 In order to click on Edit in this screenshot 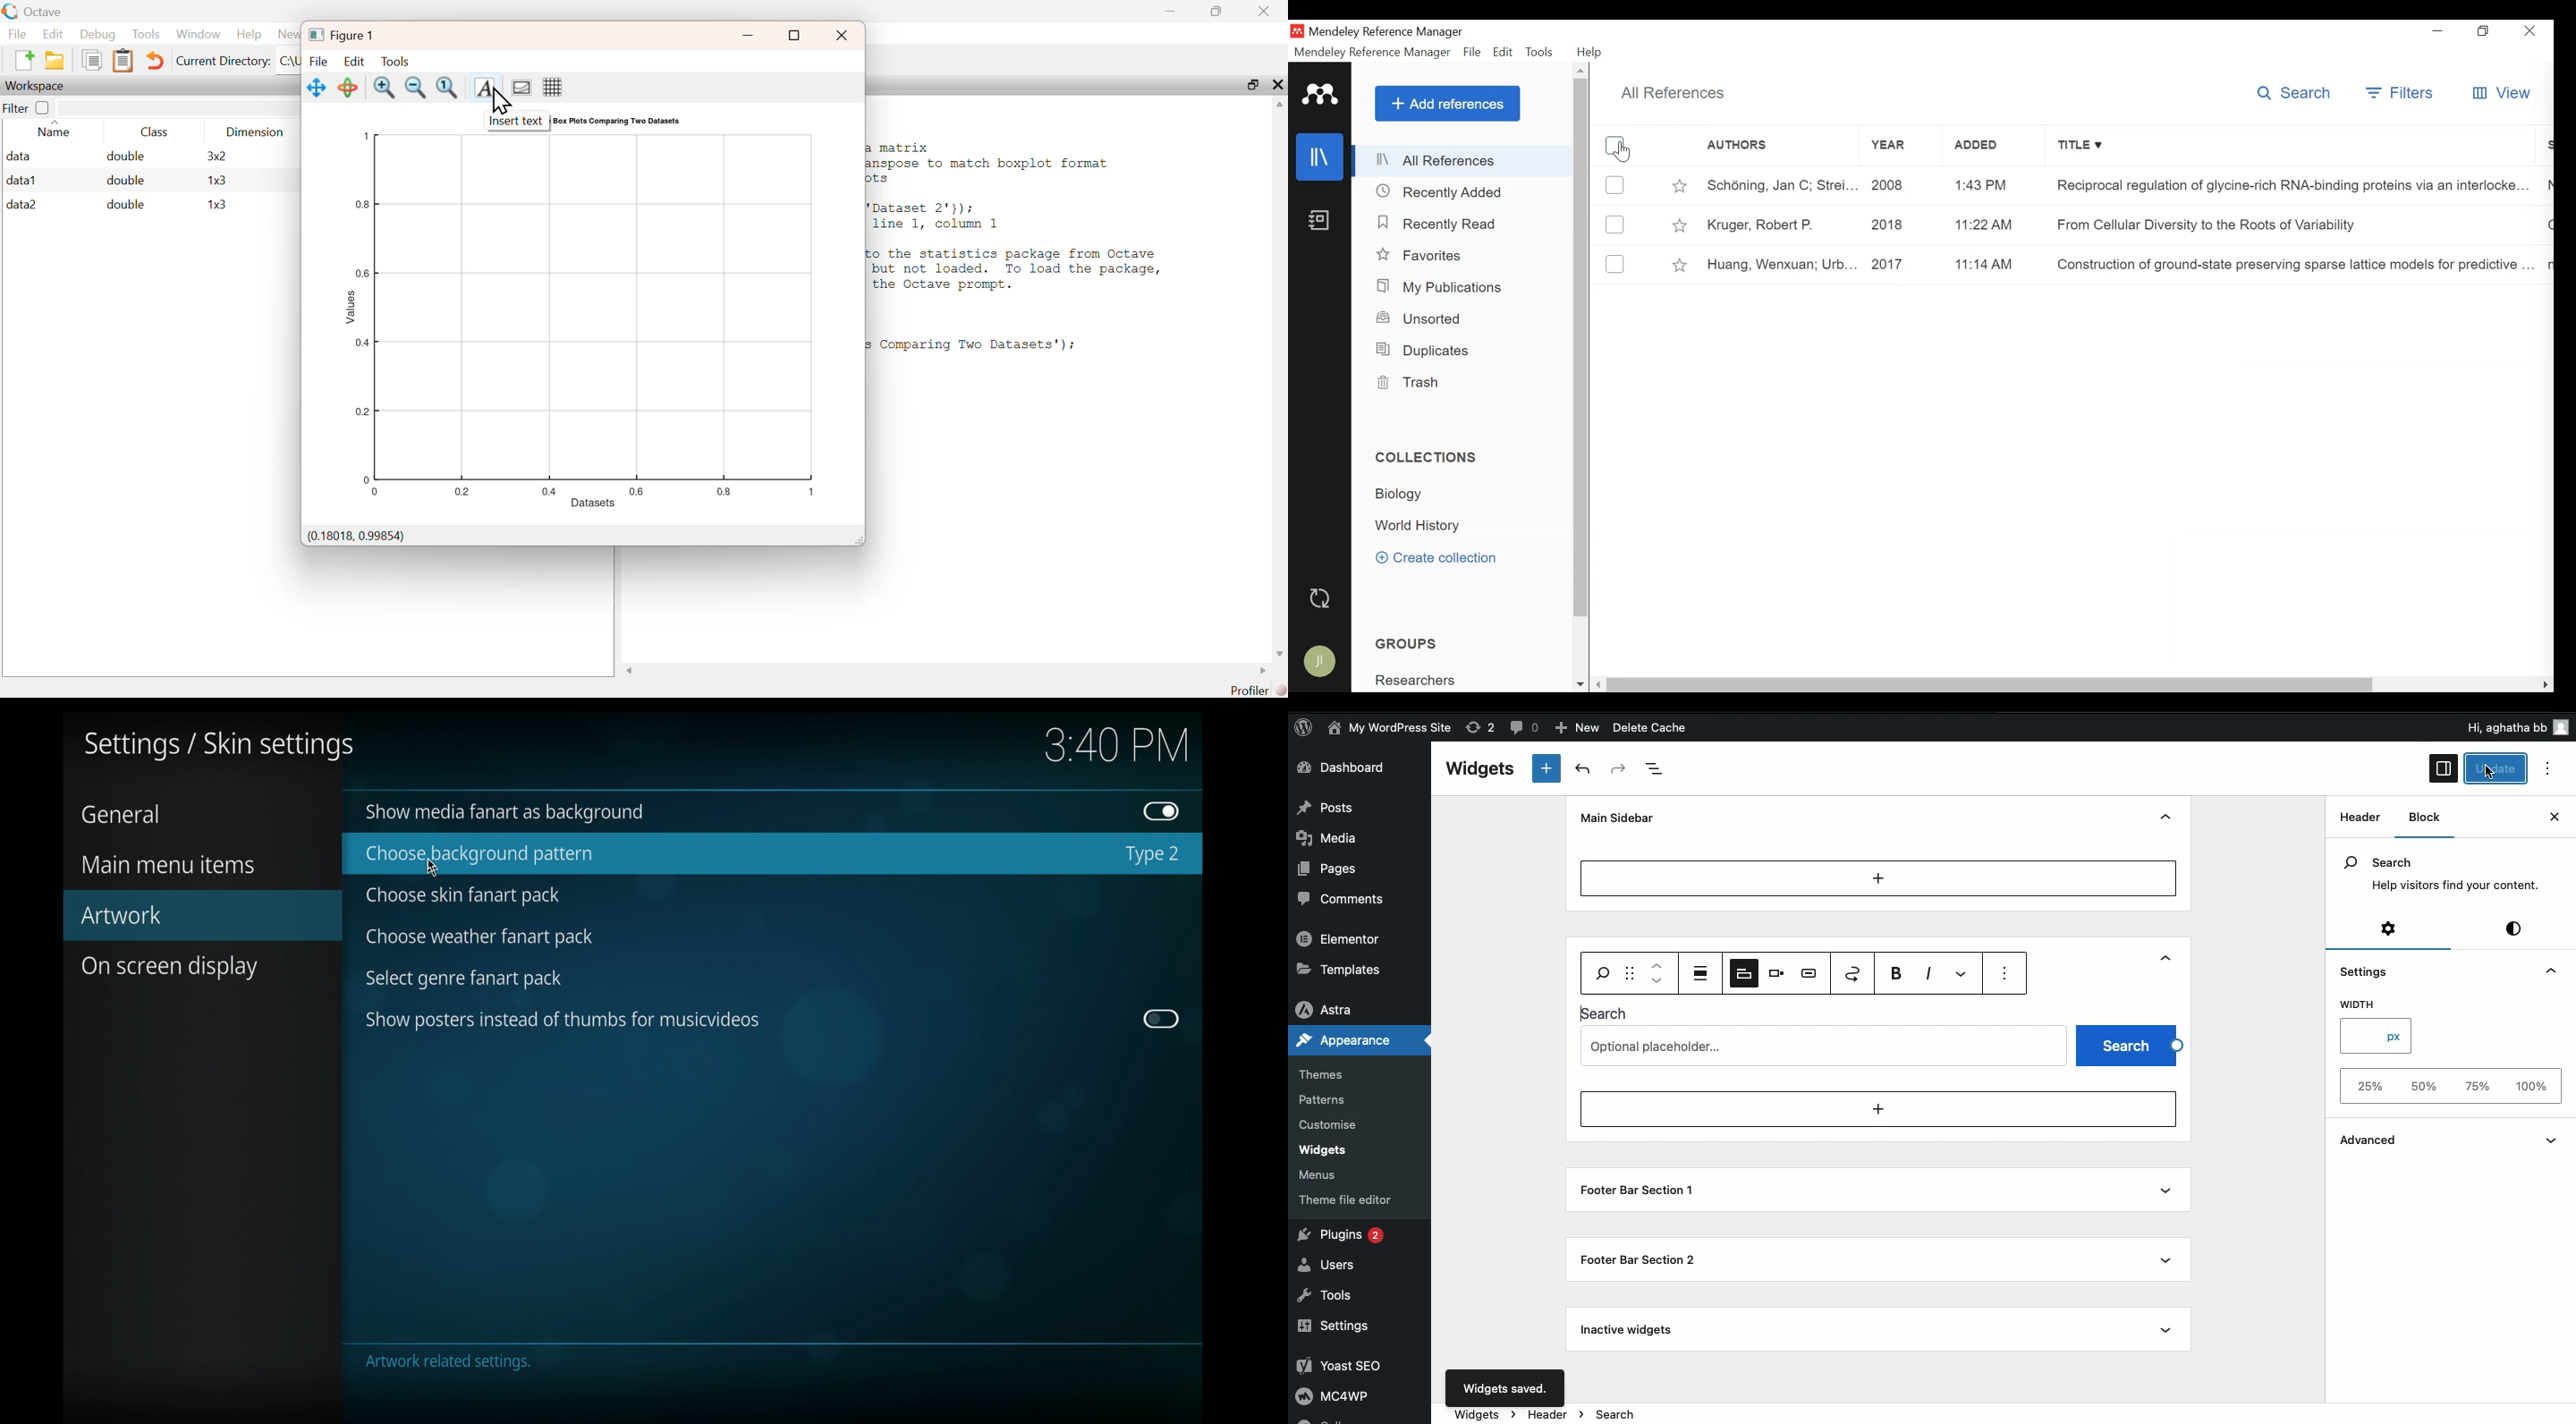, I will do `click(52, 34)`.